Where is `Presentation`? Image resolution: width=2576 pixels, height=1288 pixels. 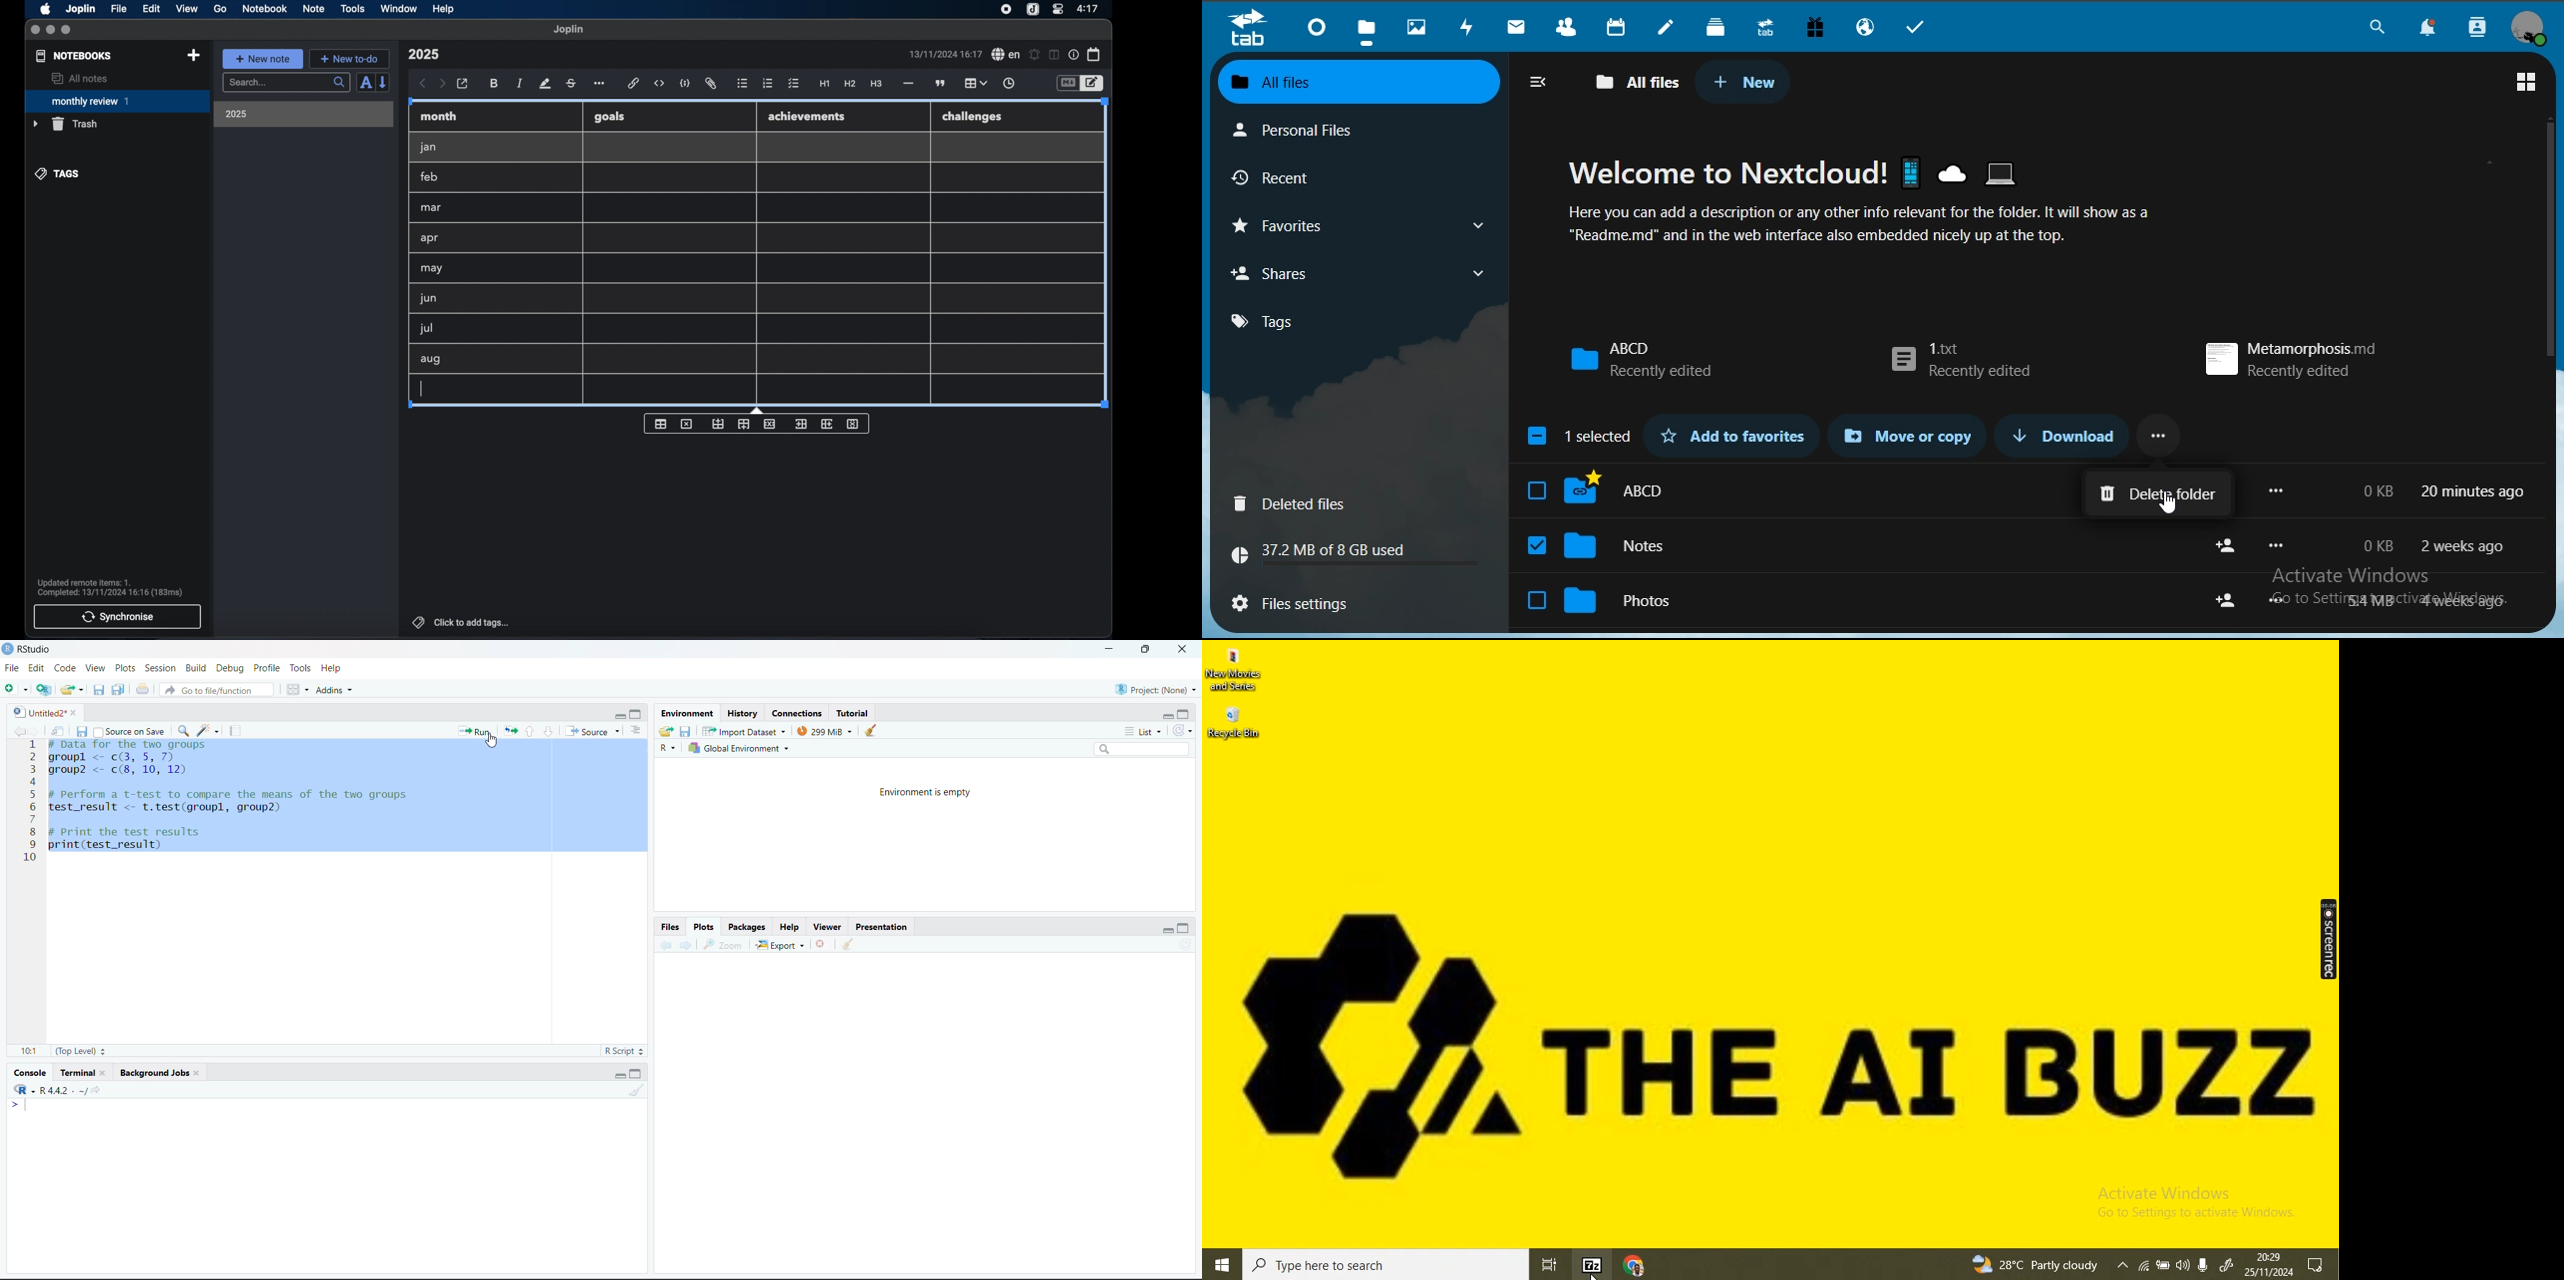
Presentation is located at coordinates (882, 927).